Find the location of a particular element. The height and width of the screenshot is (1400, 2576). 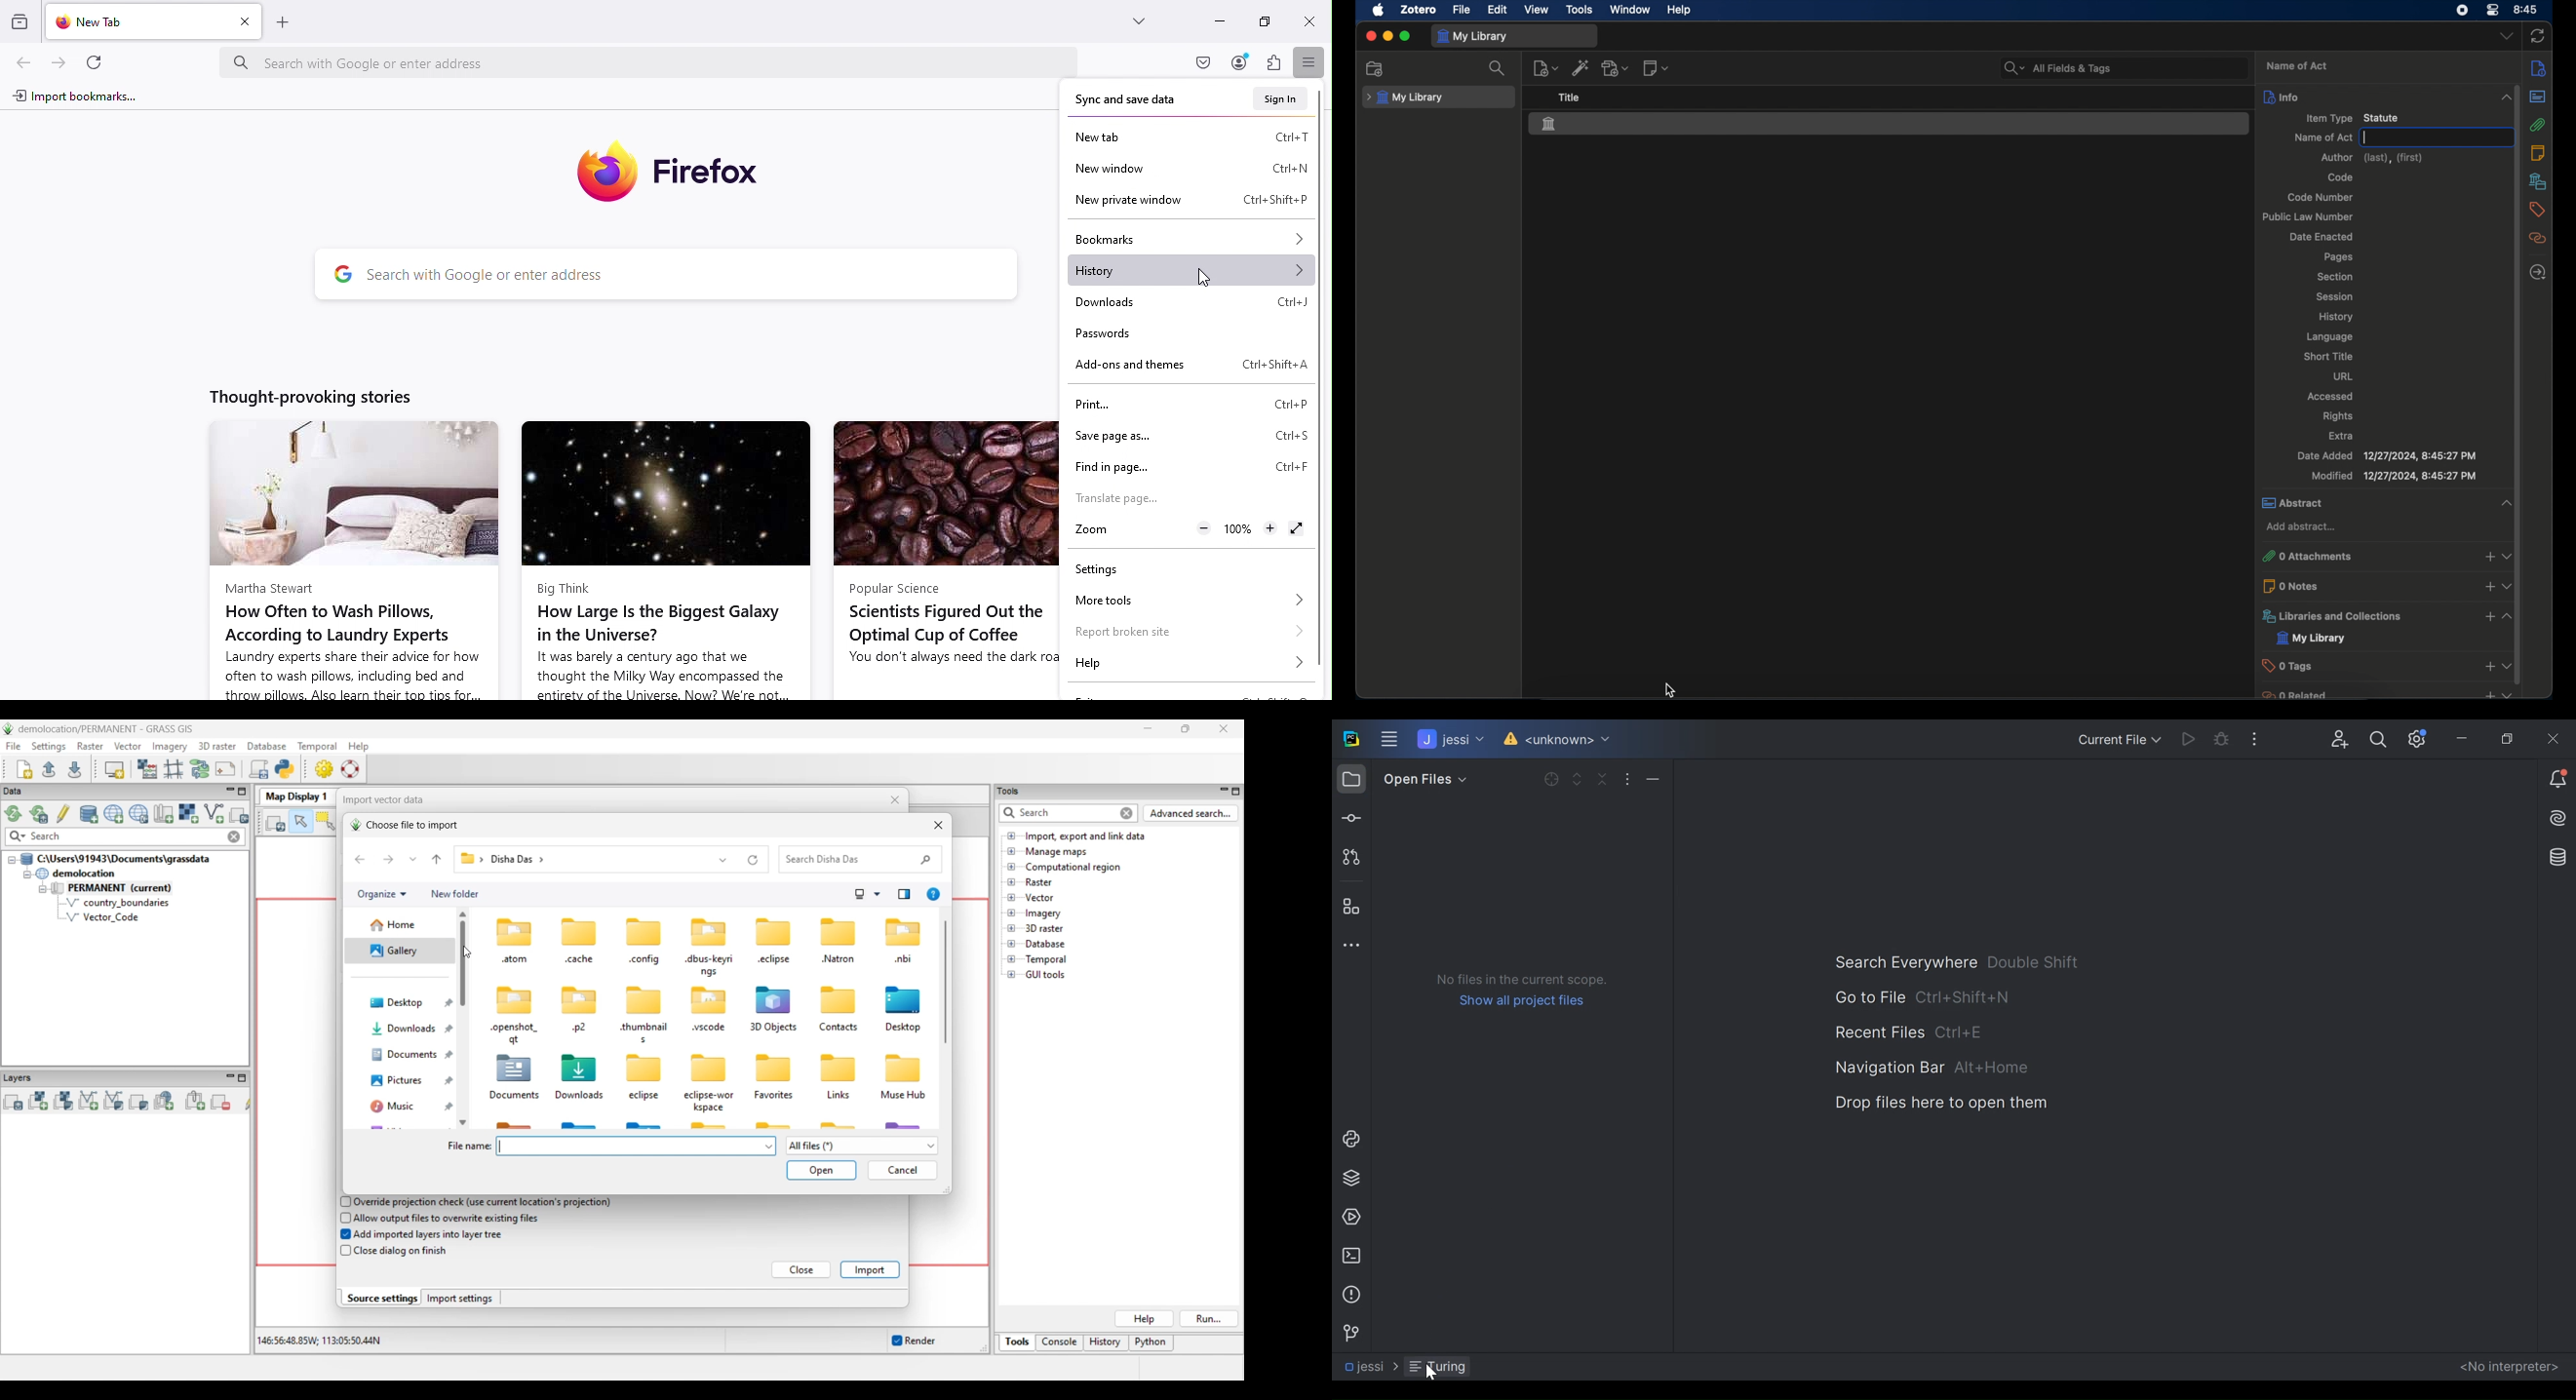

session is located at coordinates (2332, 297).